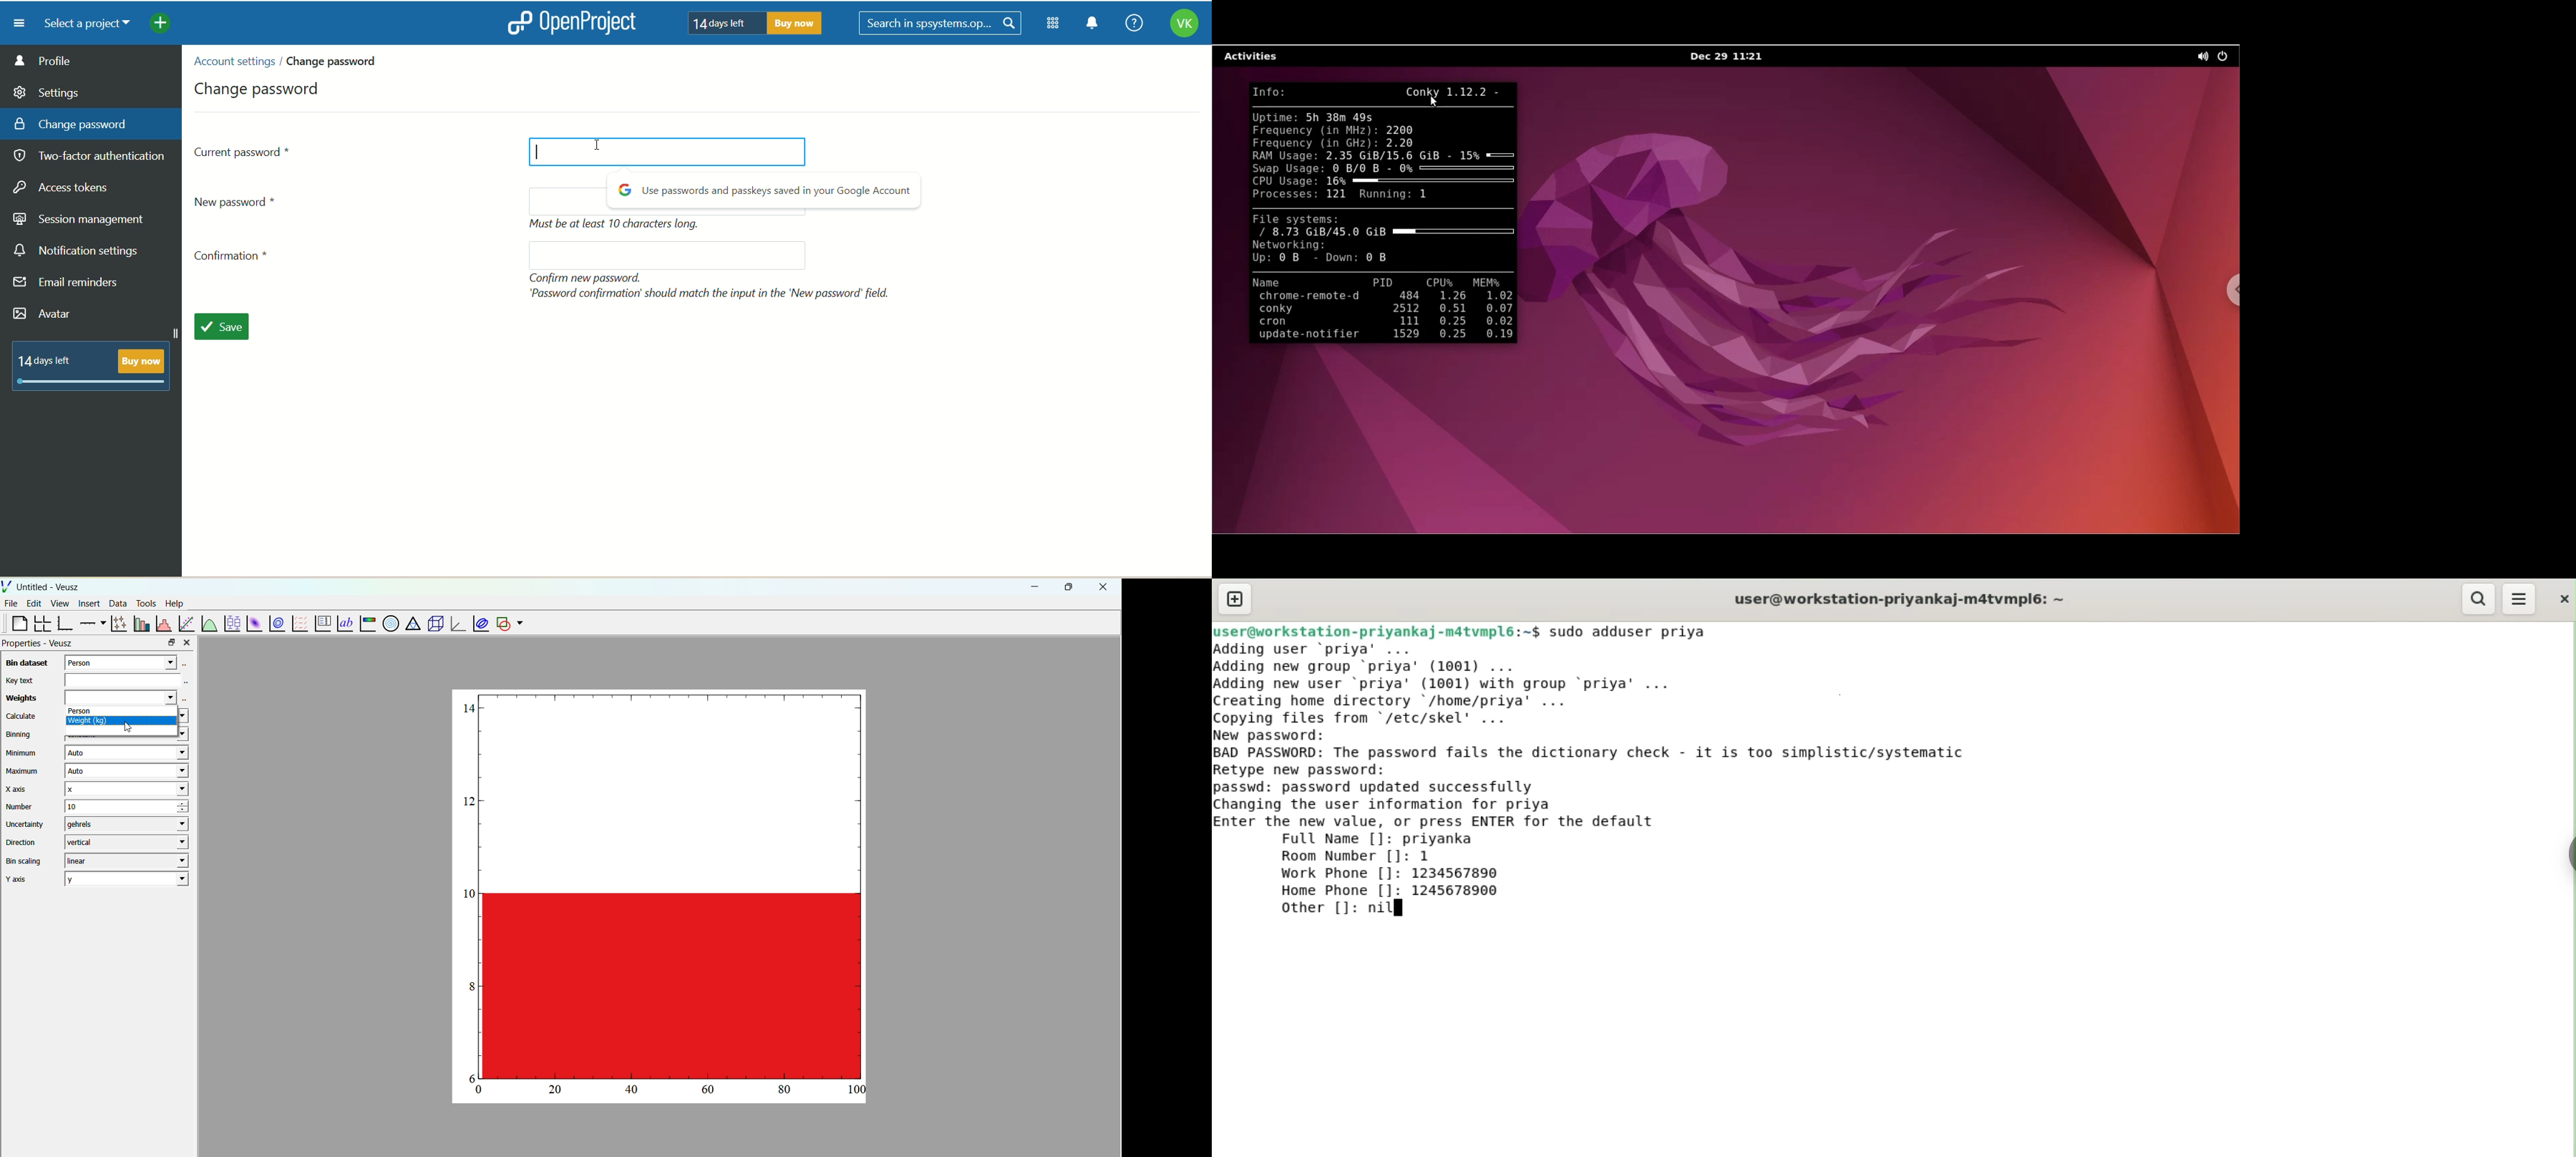  What do you see at coordinates (1430, 856) in the screenshot?
I see `1` at bounding box center [1430, 856].